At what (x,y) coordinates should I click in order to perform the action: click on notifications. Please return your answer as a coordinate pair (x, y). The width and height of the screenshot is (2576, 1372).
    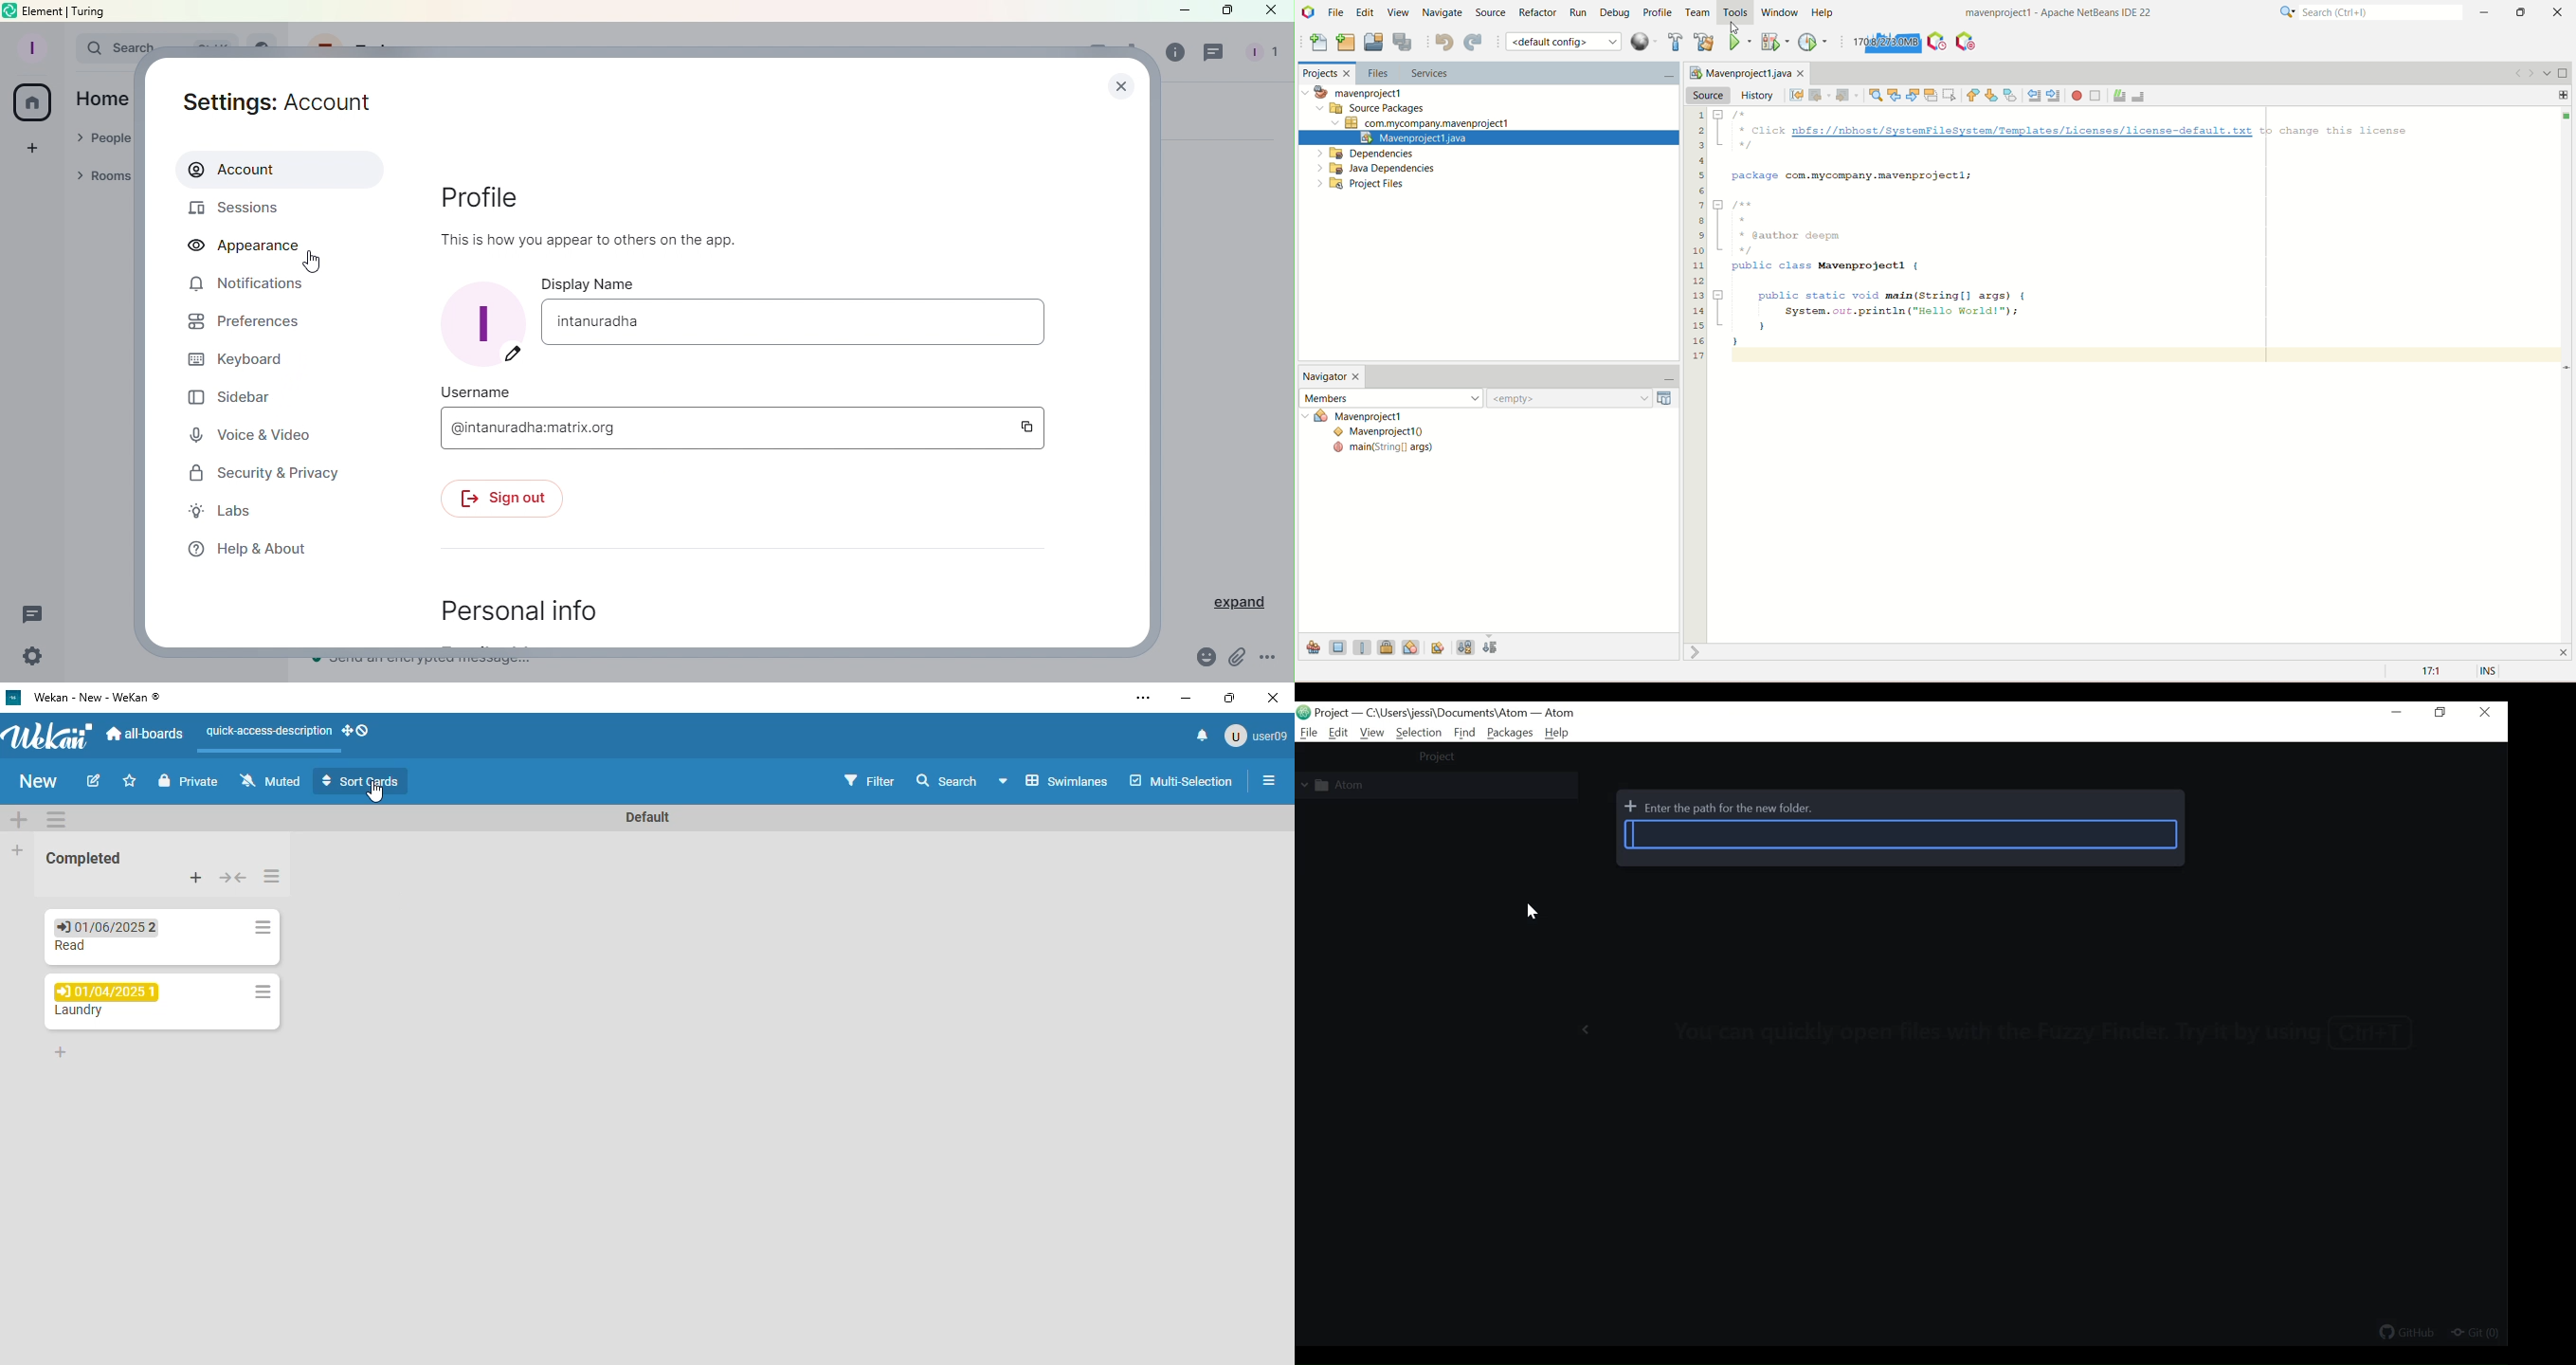
    Looking at the image, I should click on (1203, 736).